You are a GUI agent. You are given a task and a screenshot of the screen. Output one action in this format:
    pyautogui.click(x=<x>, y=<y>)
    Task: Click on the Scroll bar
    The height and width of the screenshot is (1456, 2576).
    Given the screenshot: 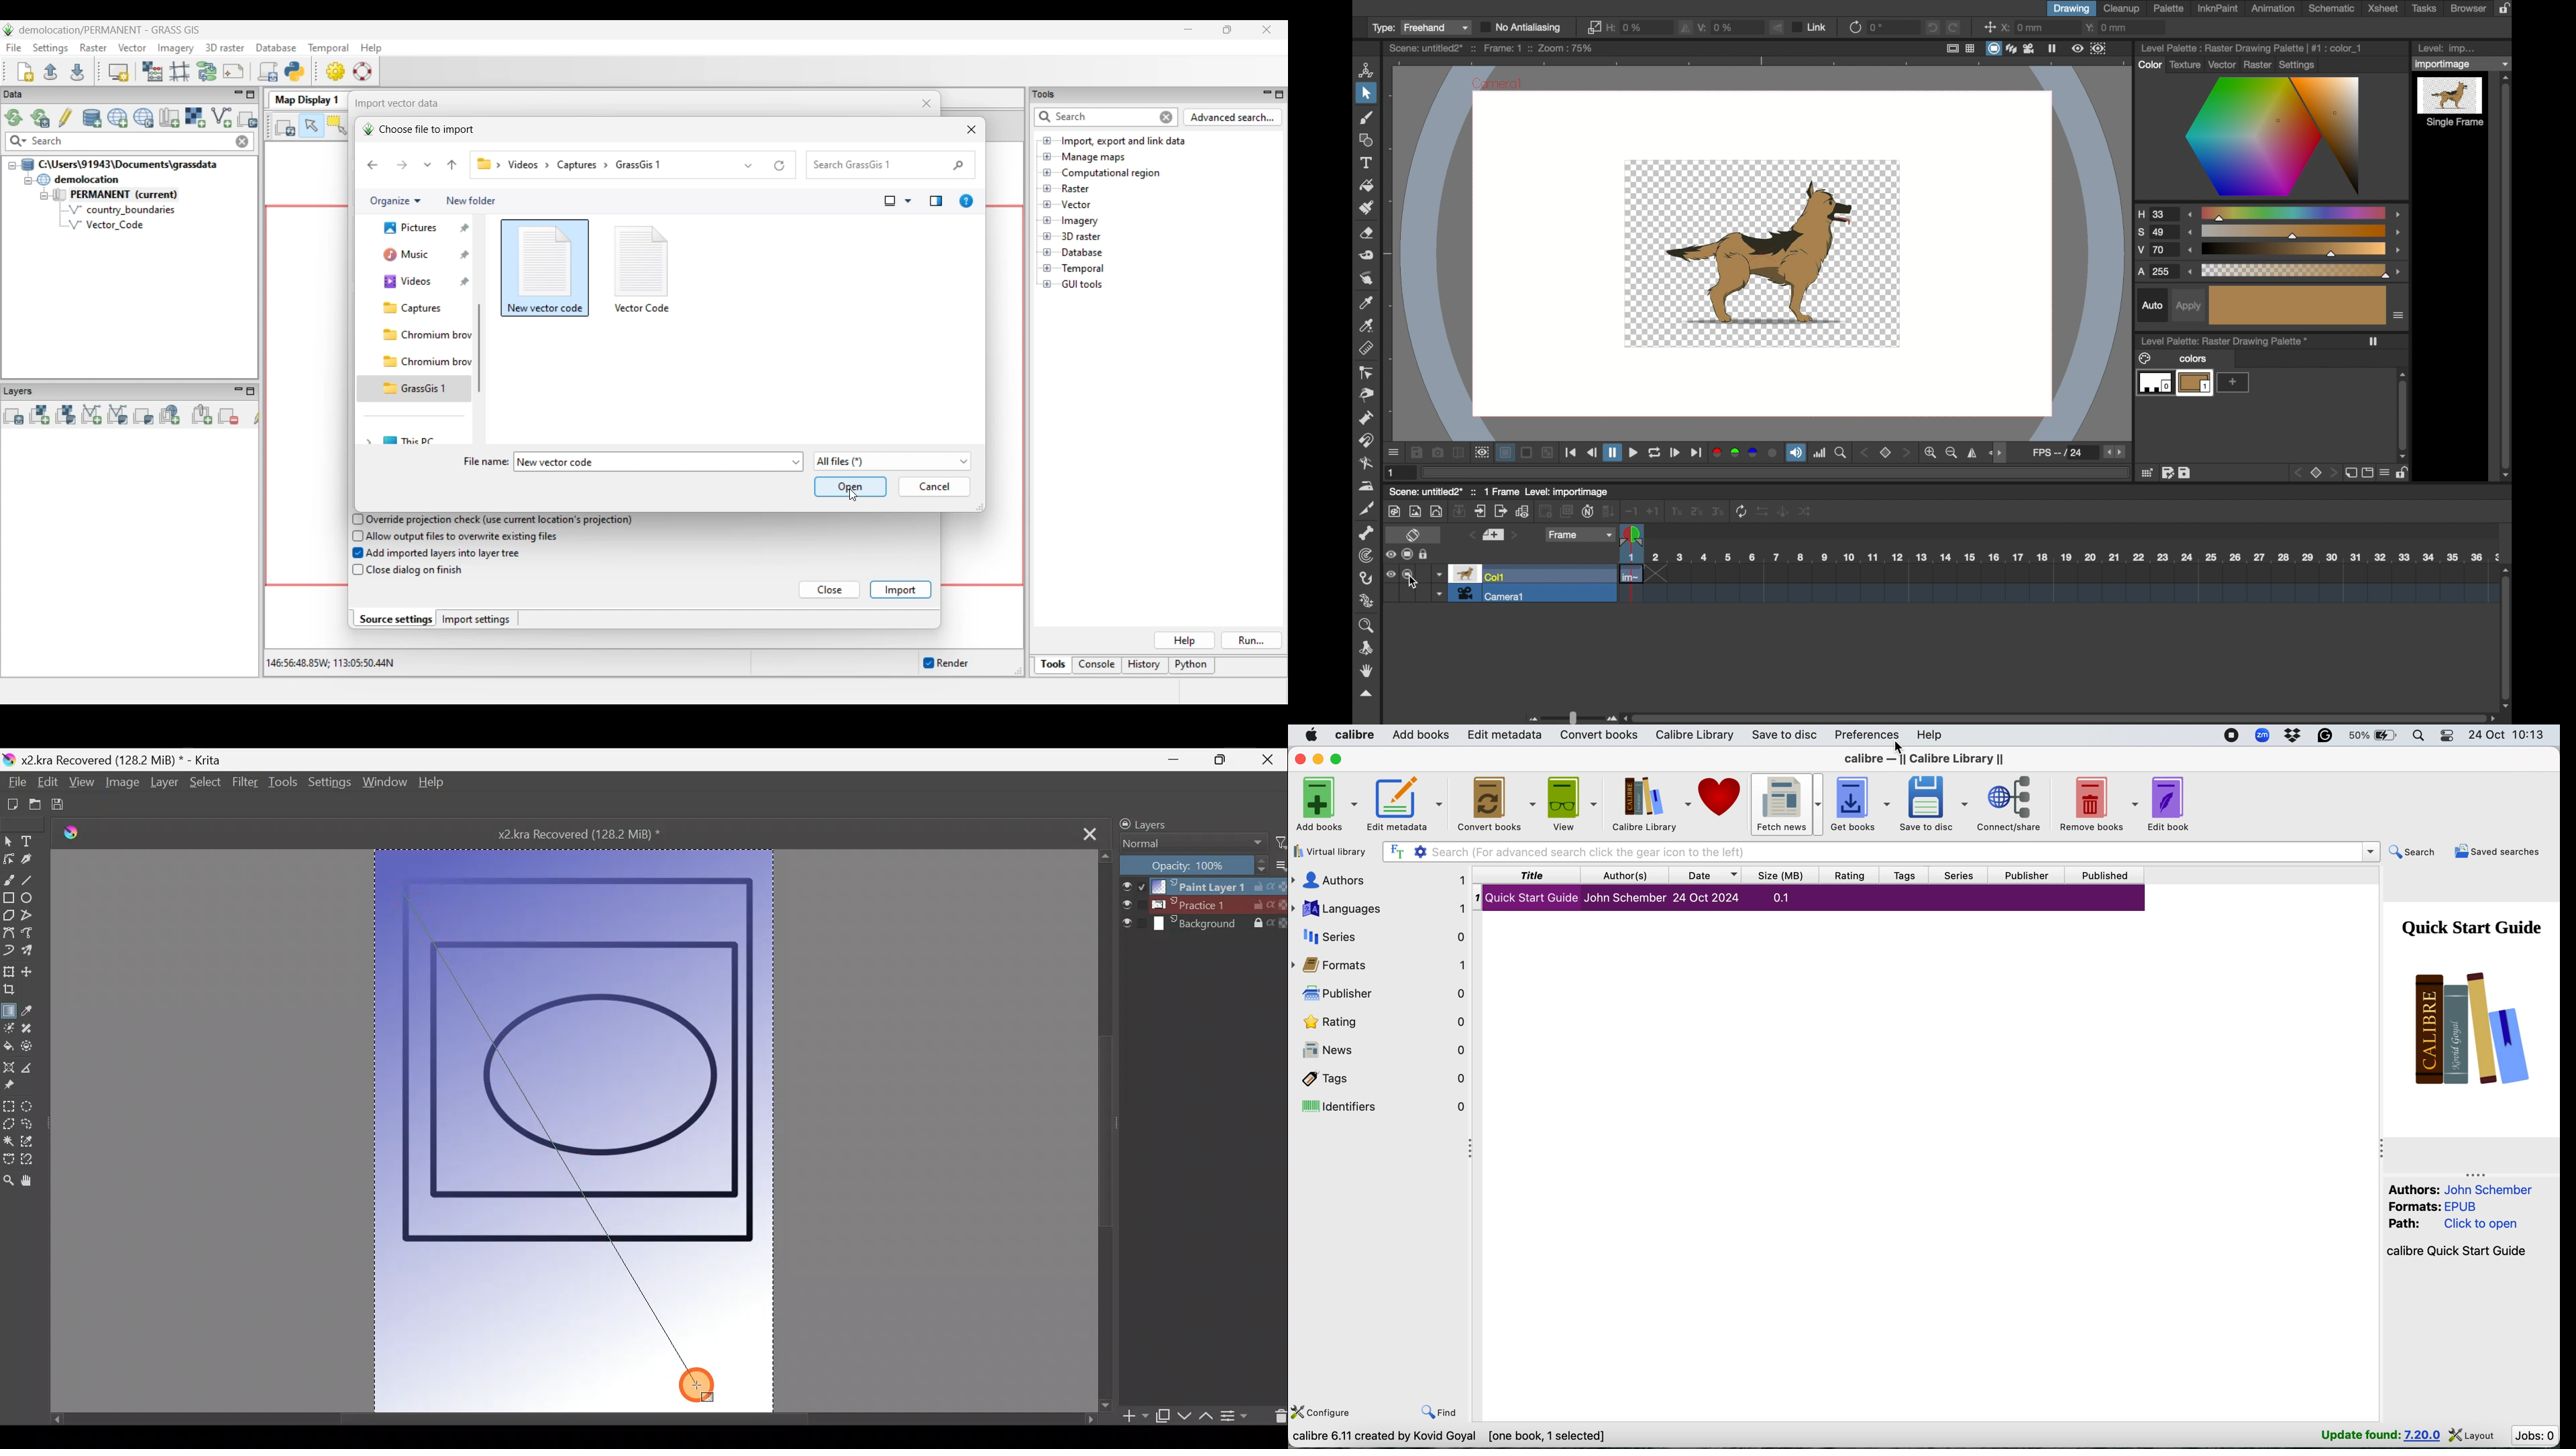 What is the action you would take?
    pyautogui.click(x=1106, y=1129)
    